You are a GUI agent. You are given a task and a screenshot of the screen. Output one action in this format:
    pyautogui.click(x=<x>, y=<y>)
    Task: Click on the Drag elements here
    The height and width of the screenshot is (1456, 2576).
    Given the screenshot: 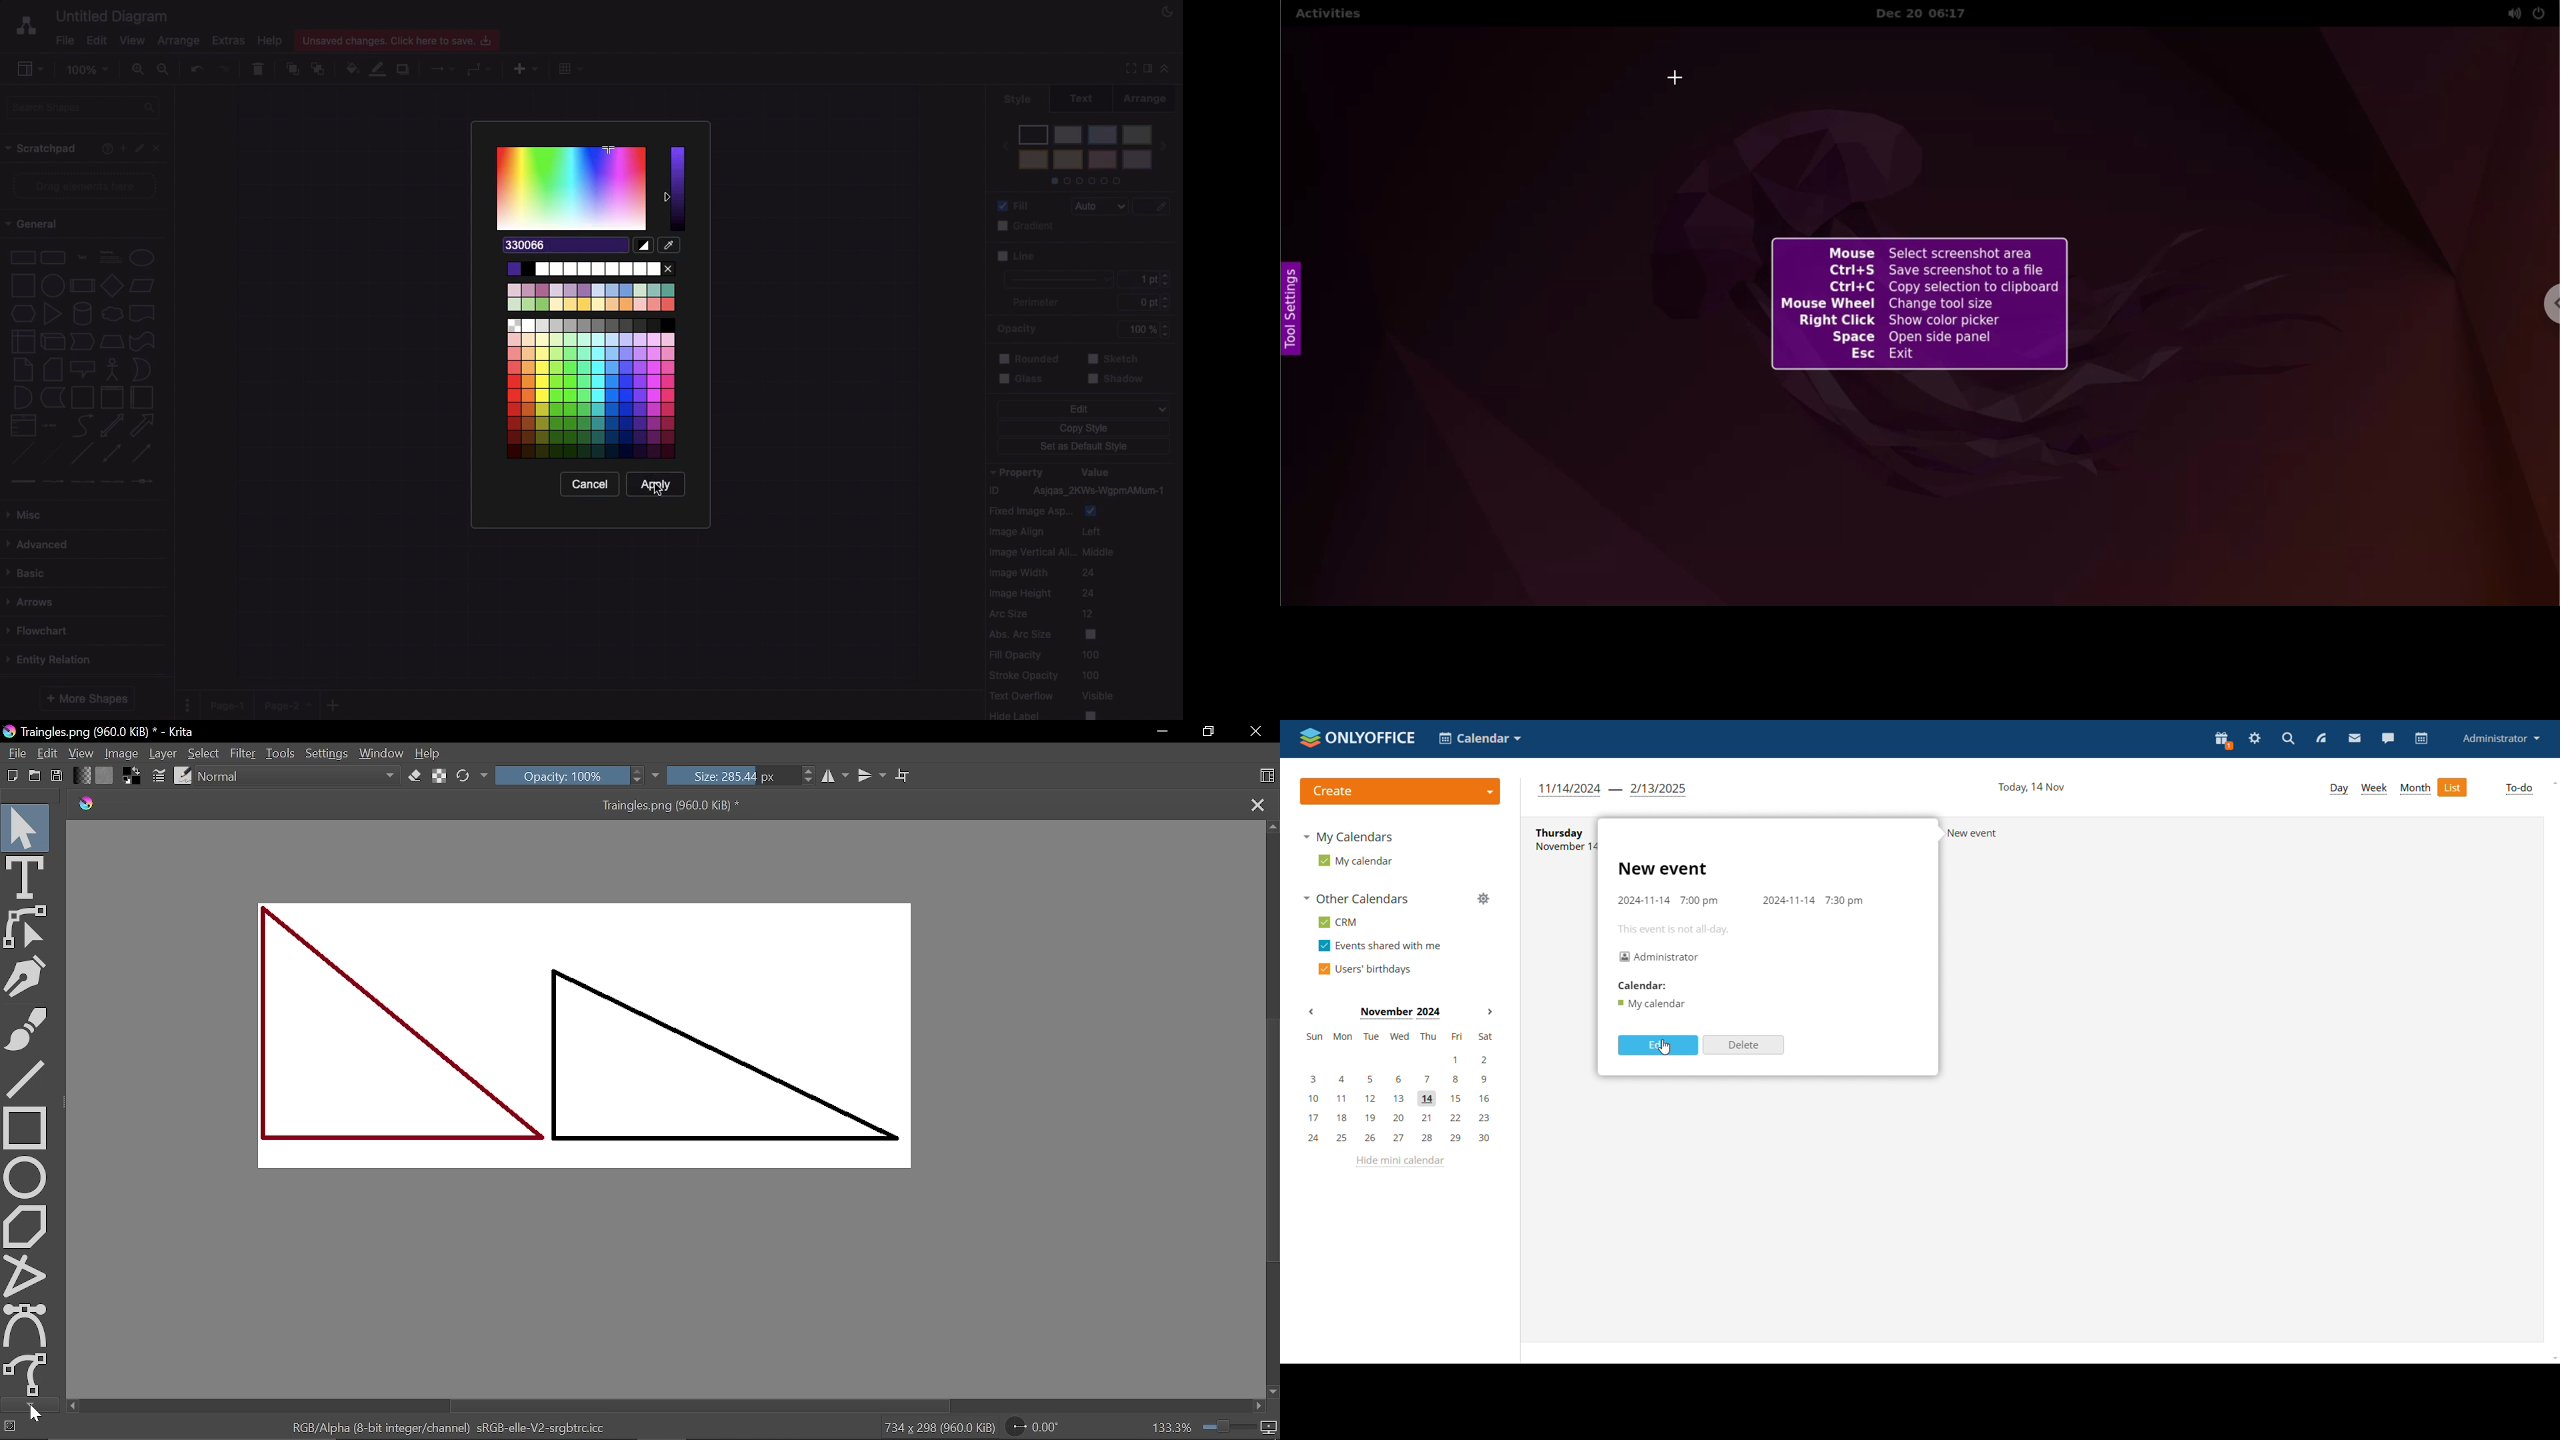 What is the action you would take?
    pyautogui.click(x=86, y=187)
    